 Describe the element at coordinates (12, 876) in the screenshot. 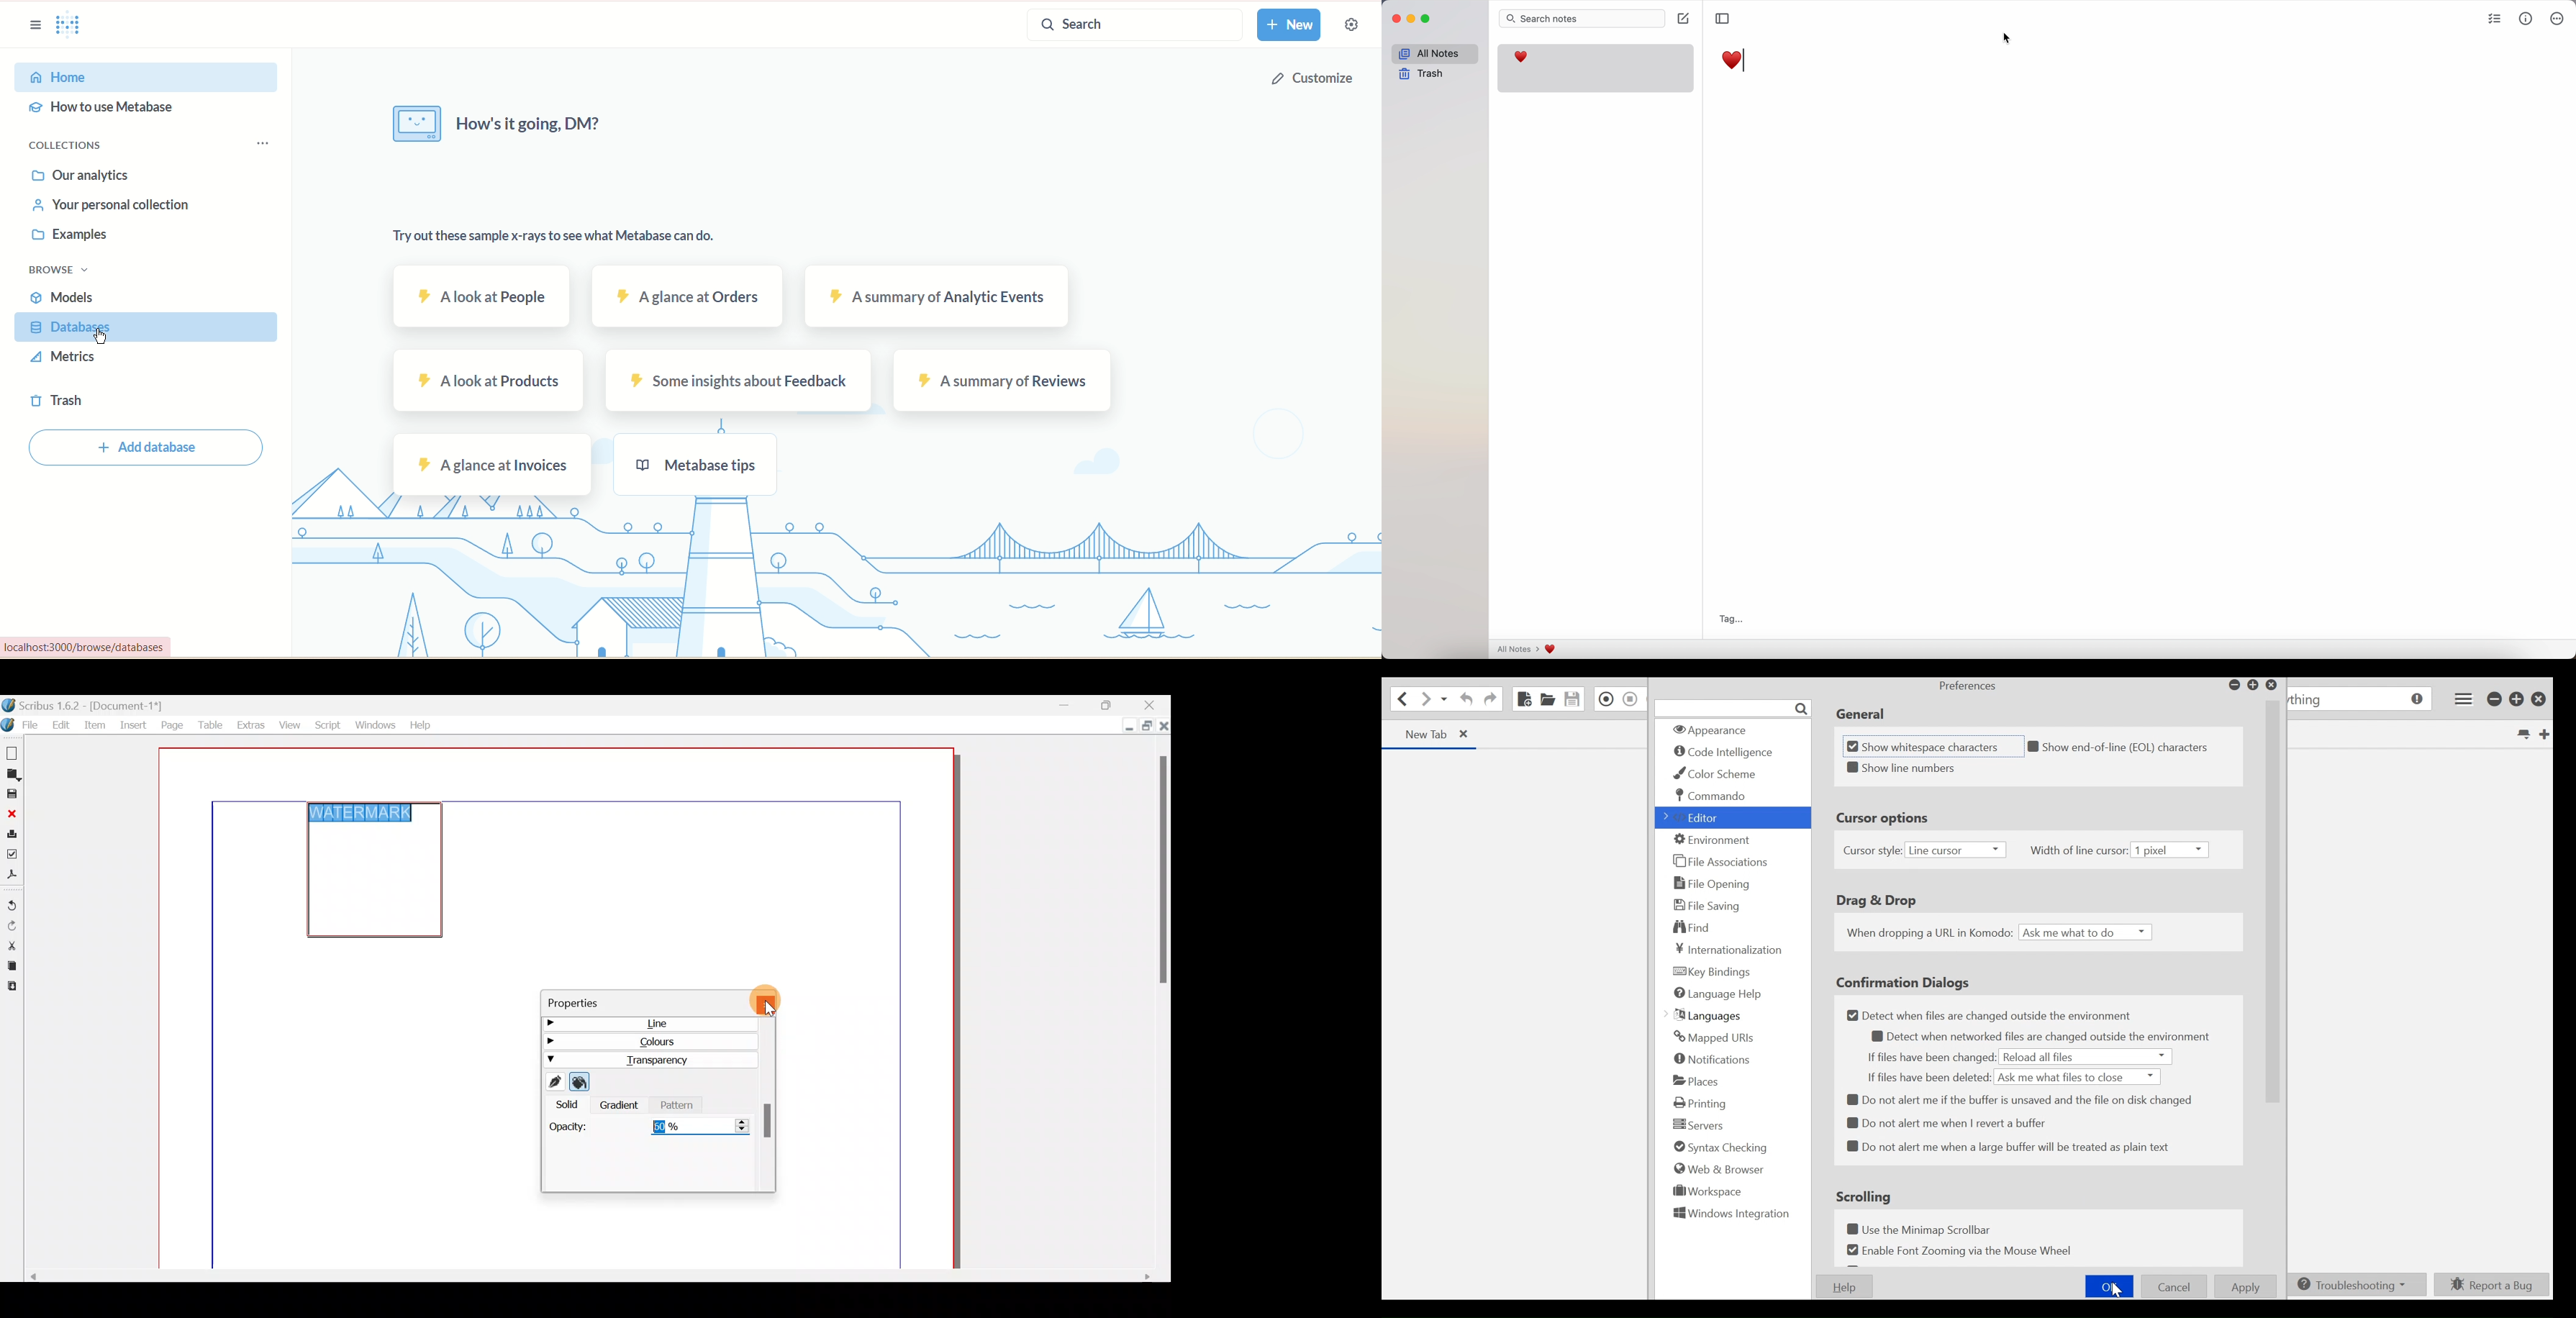

I see `Save as PDF` at that location.